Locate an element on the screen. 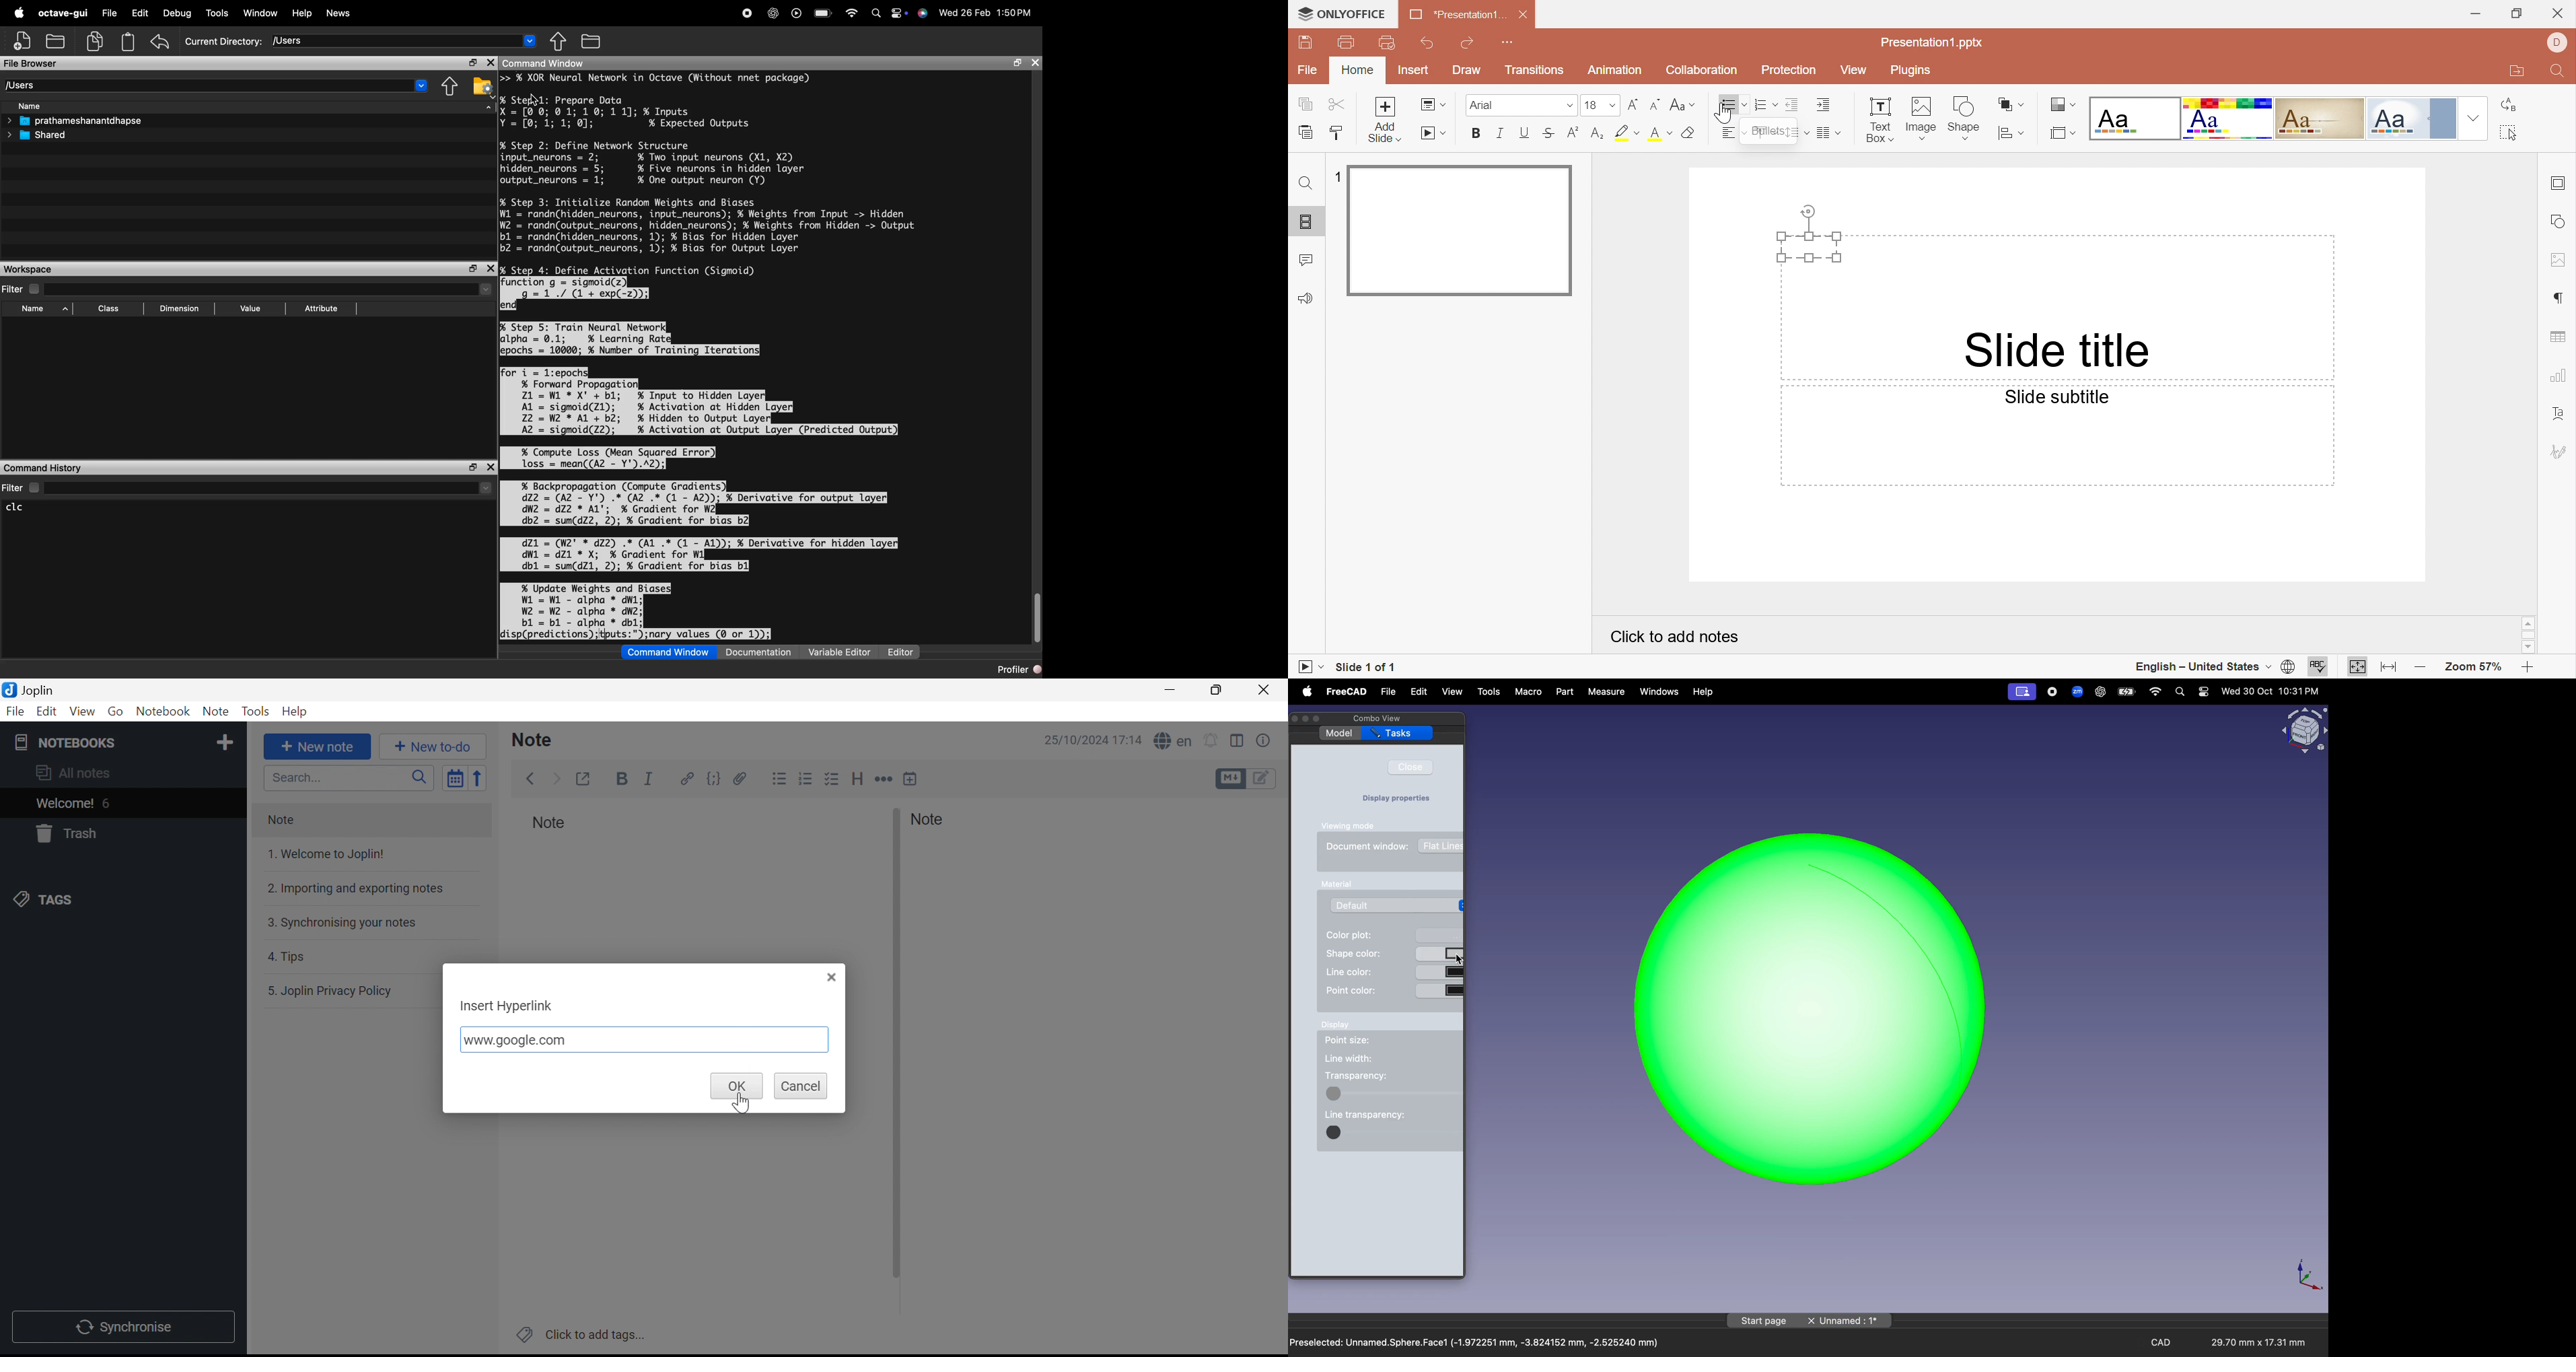 This screenshot has height=1372, width=2576. Subscript is located at coordinates (1573, 134).